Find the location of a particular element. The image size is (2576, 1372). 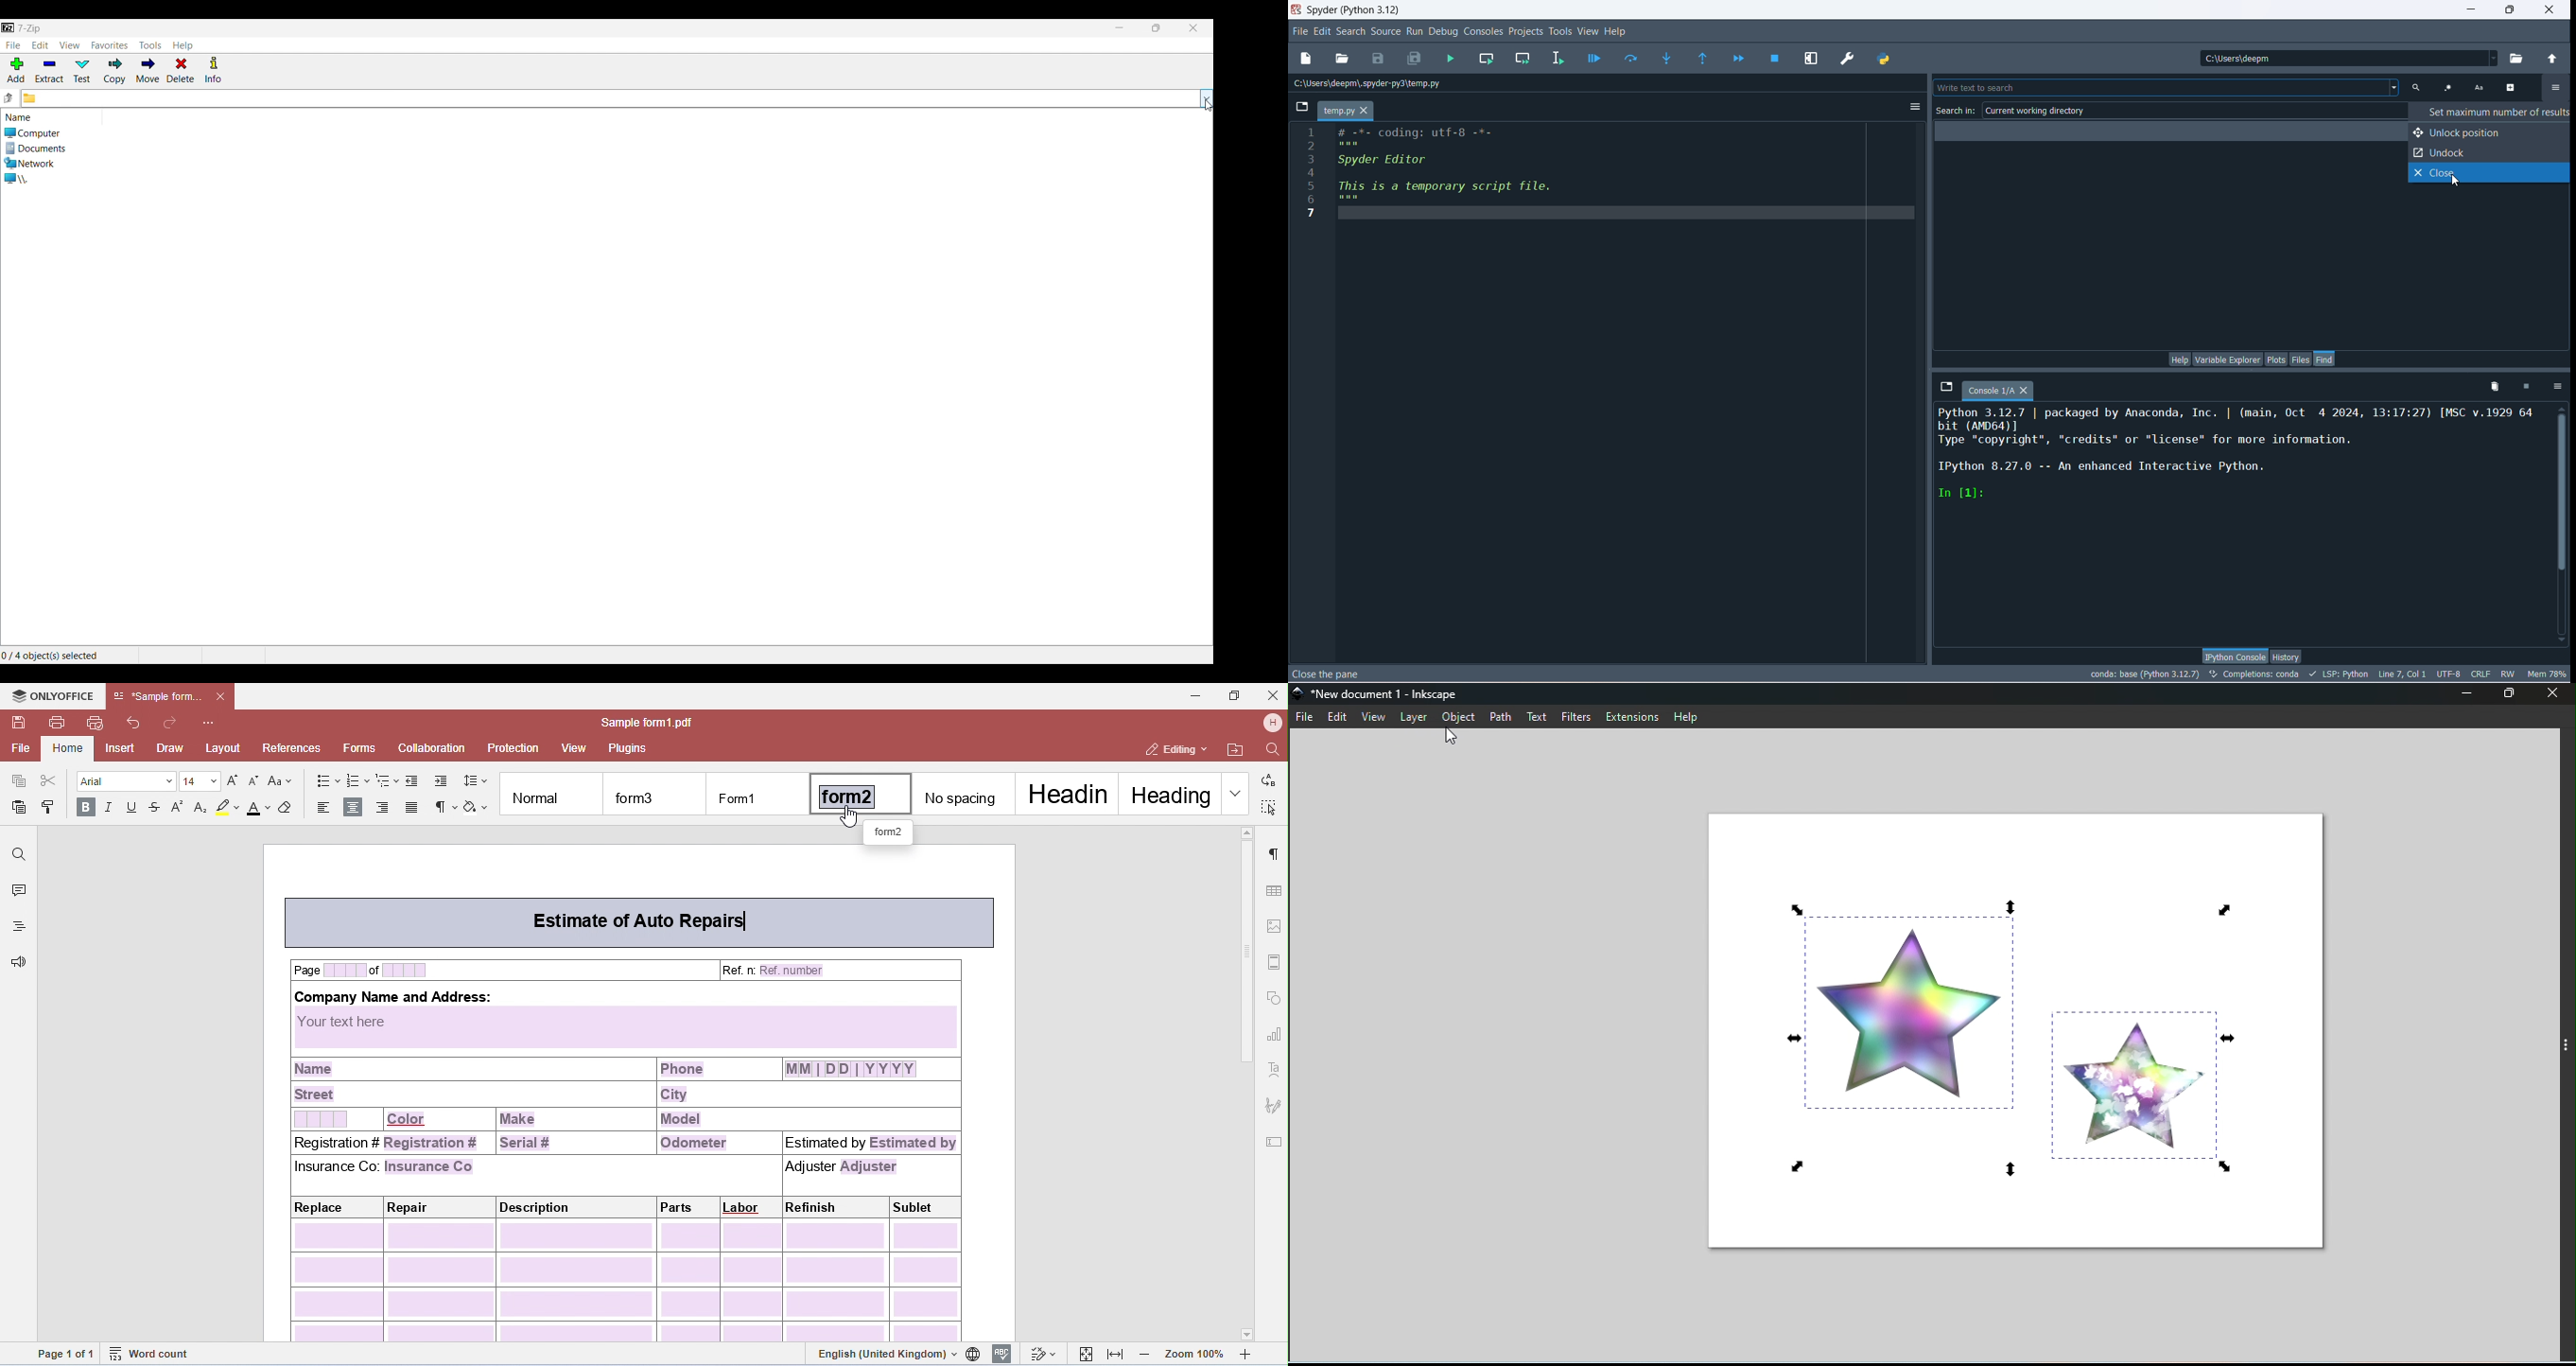

File is located at coordinates (1304, 718).